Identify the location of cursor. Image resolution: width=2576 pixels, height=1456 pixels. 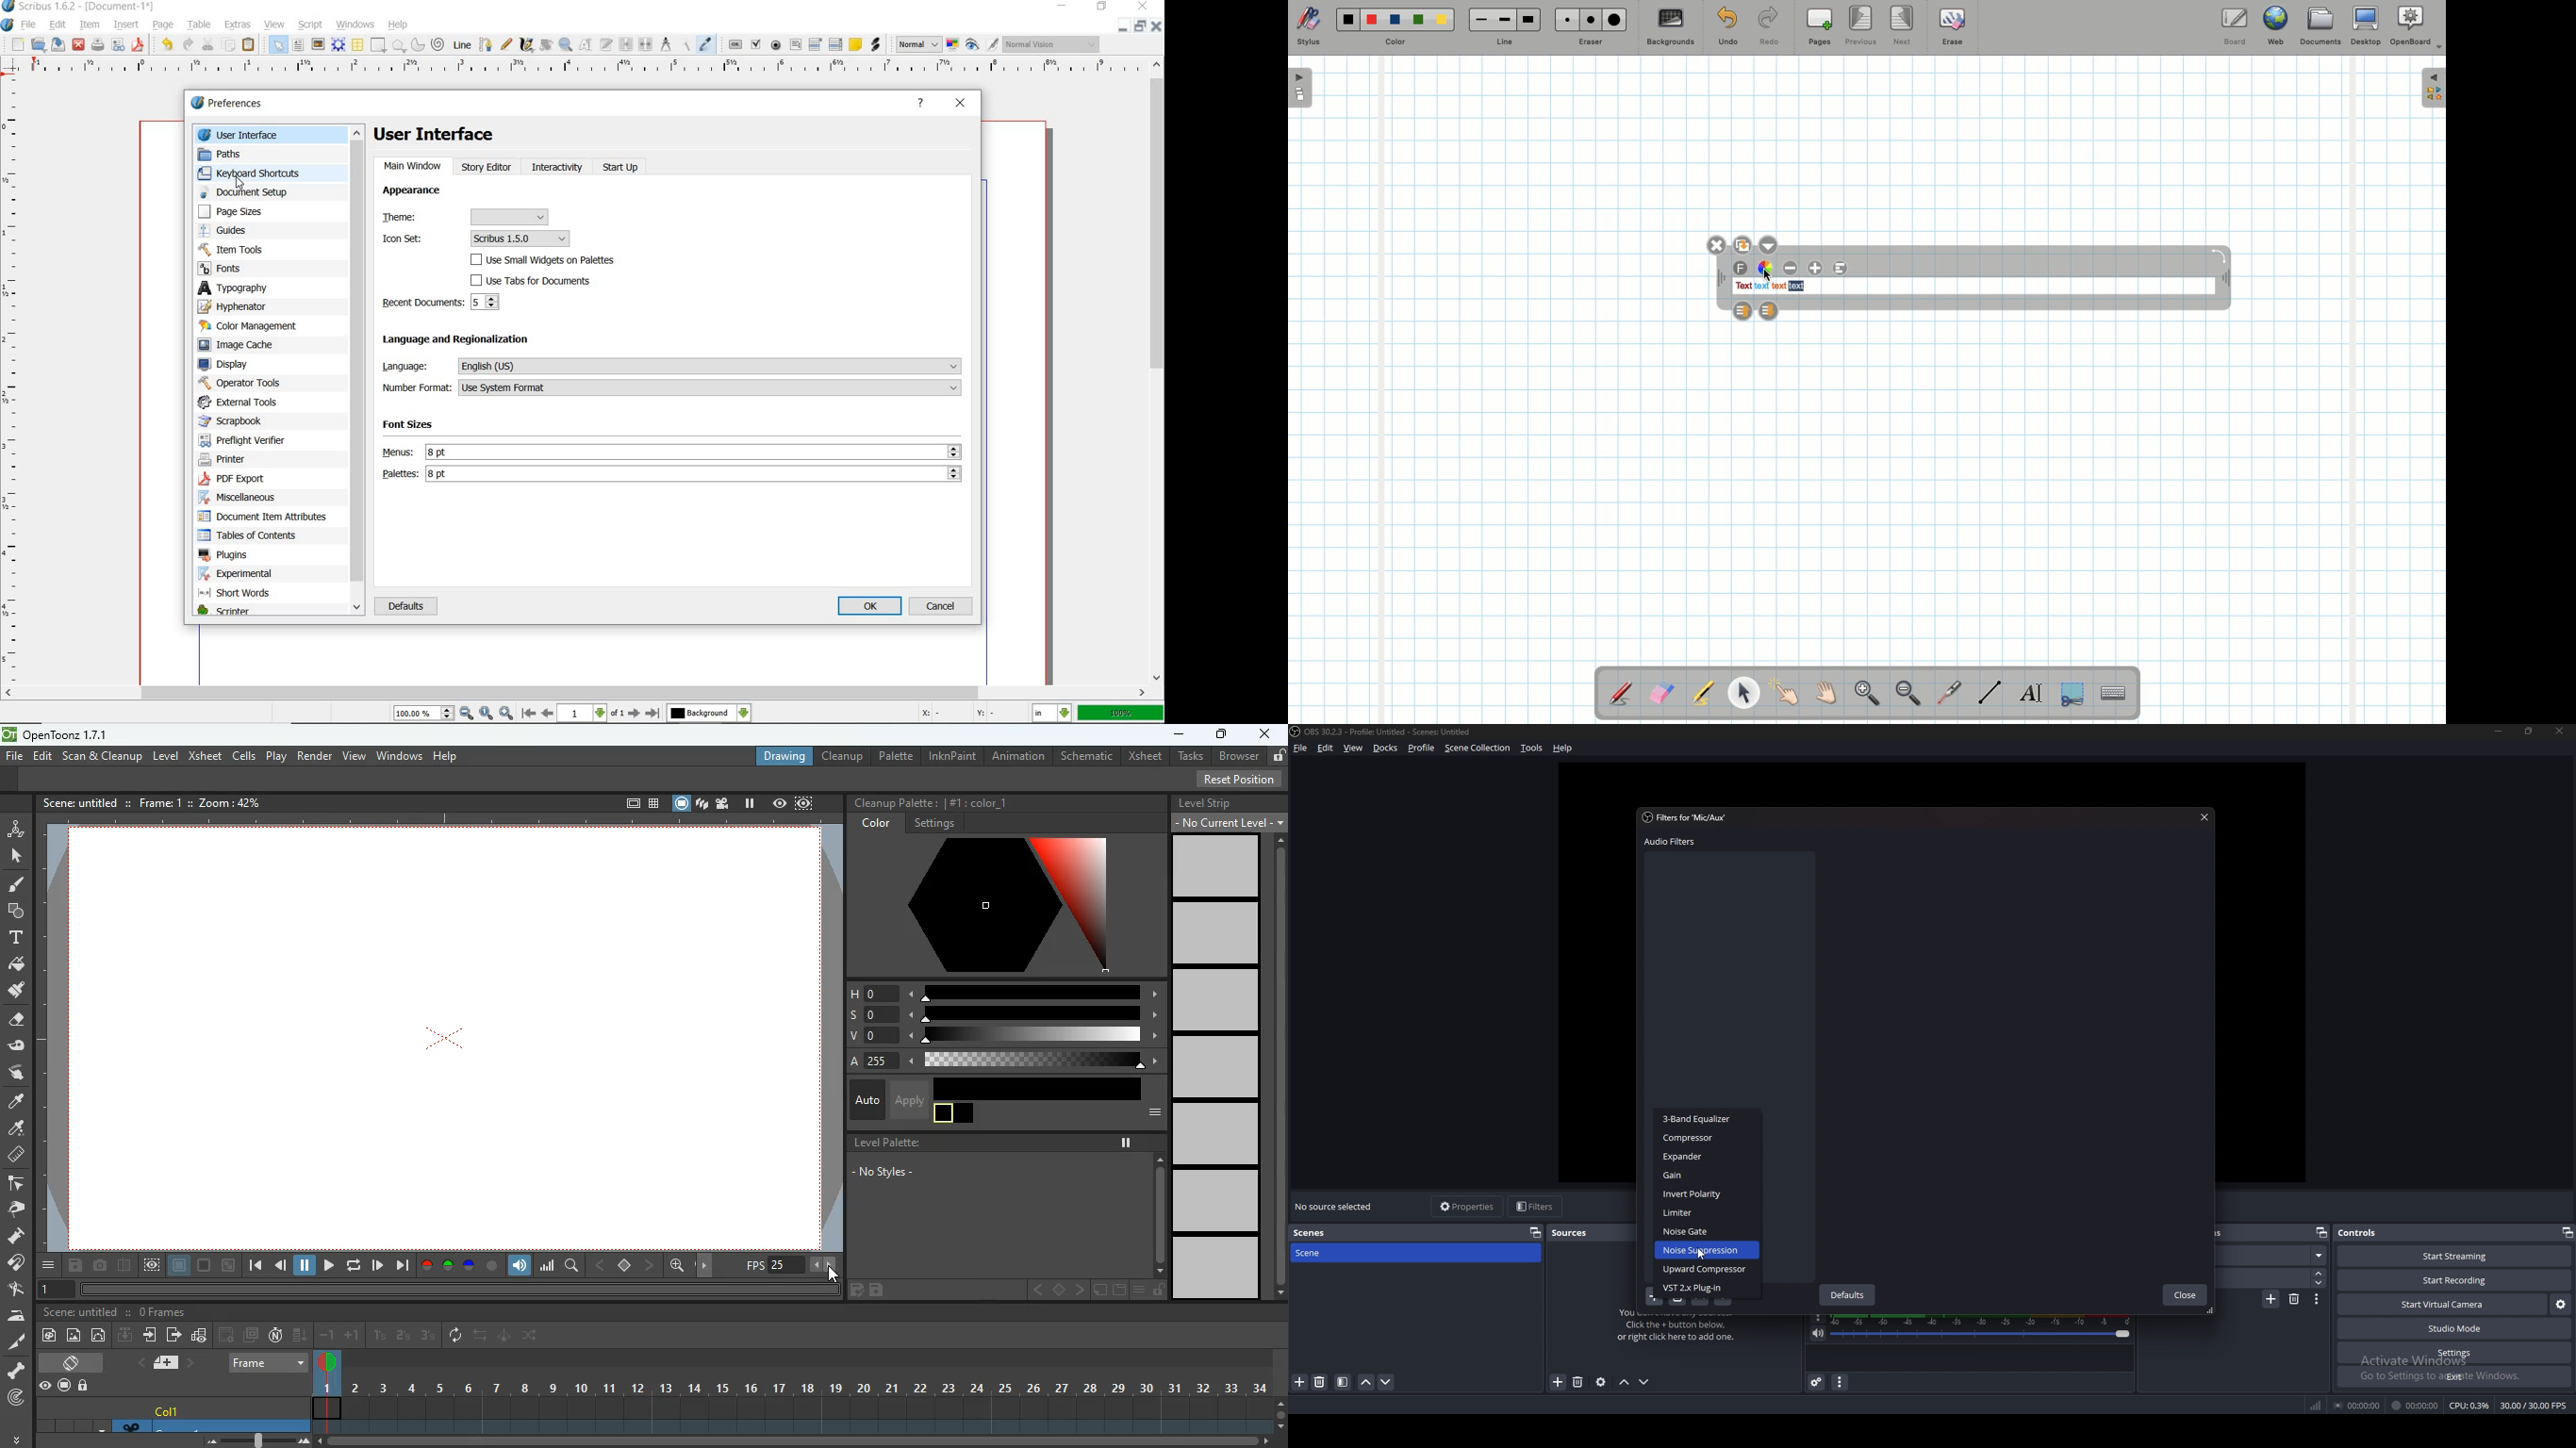
(1699, 1254).